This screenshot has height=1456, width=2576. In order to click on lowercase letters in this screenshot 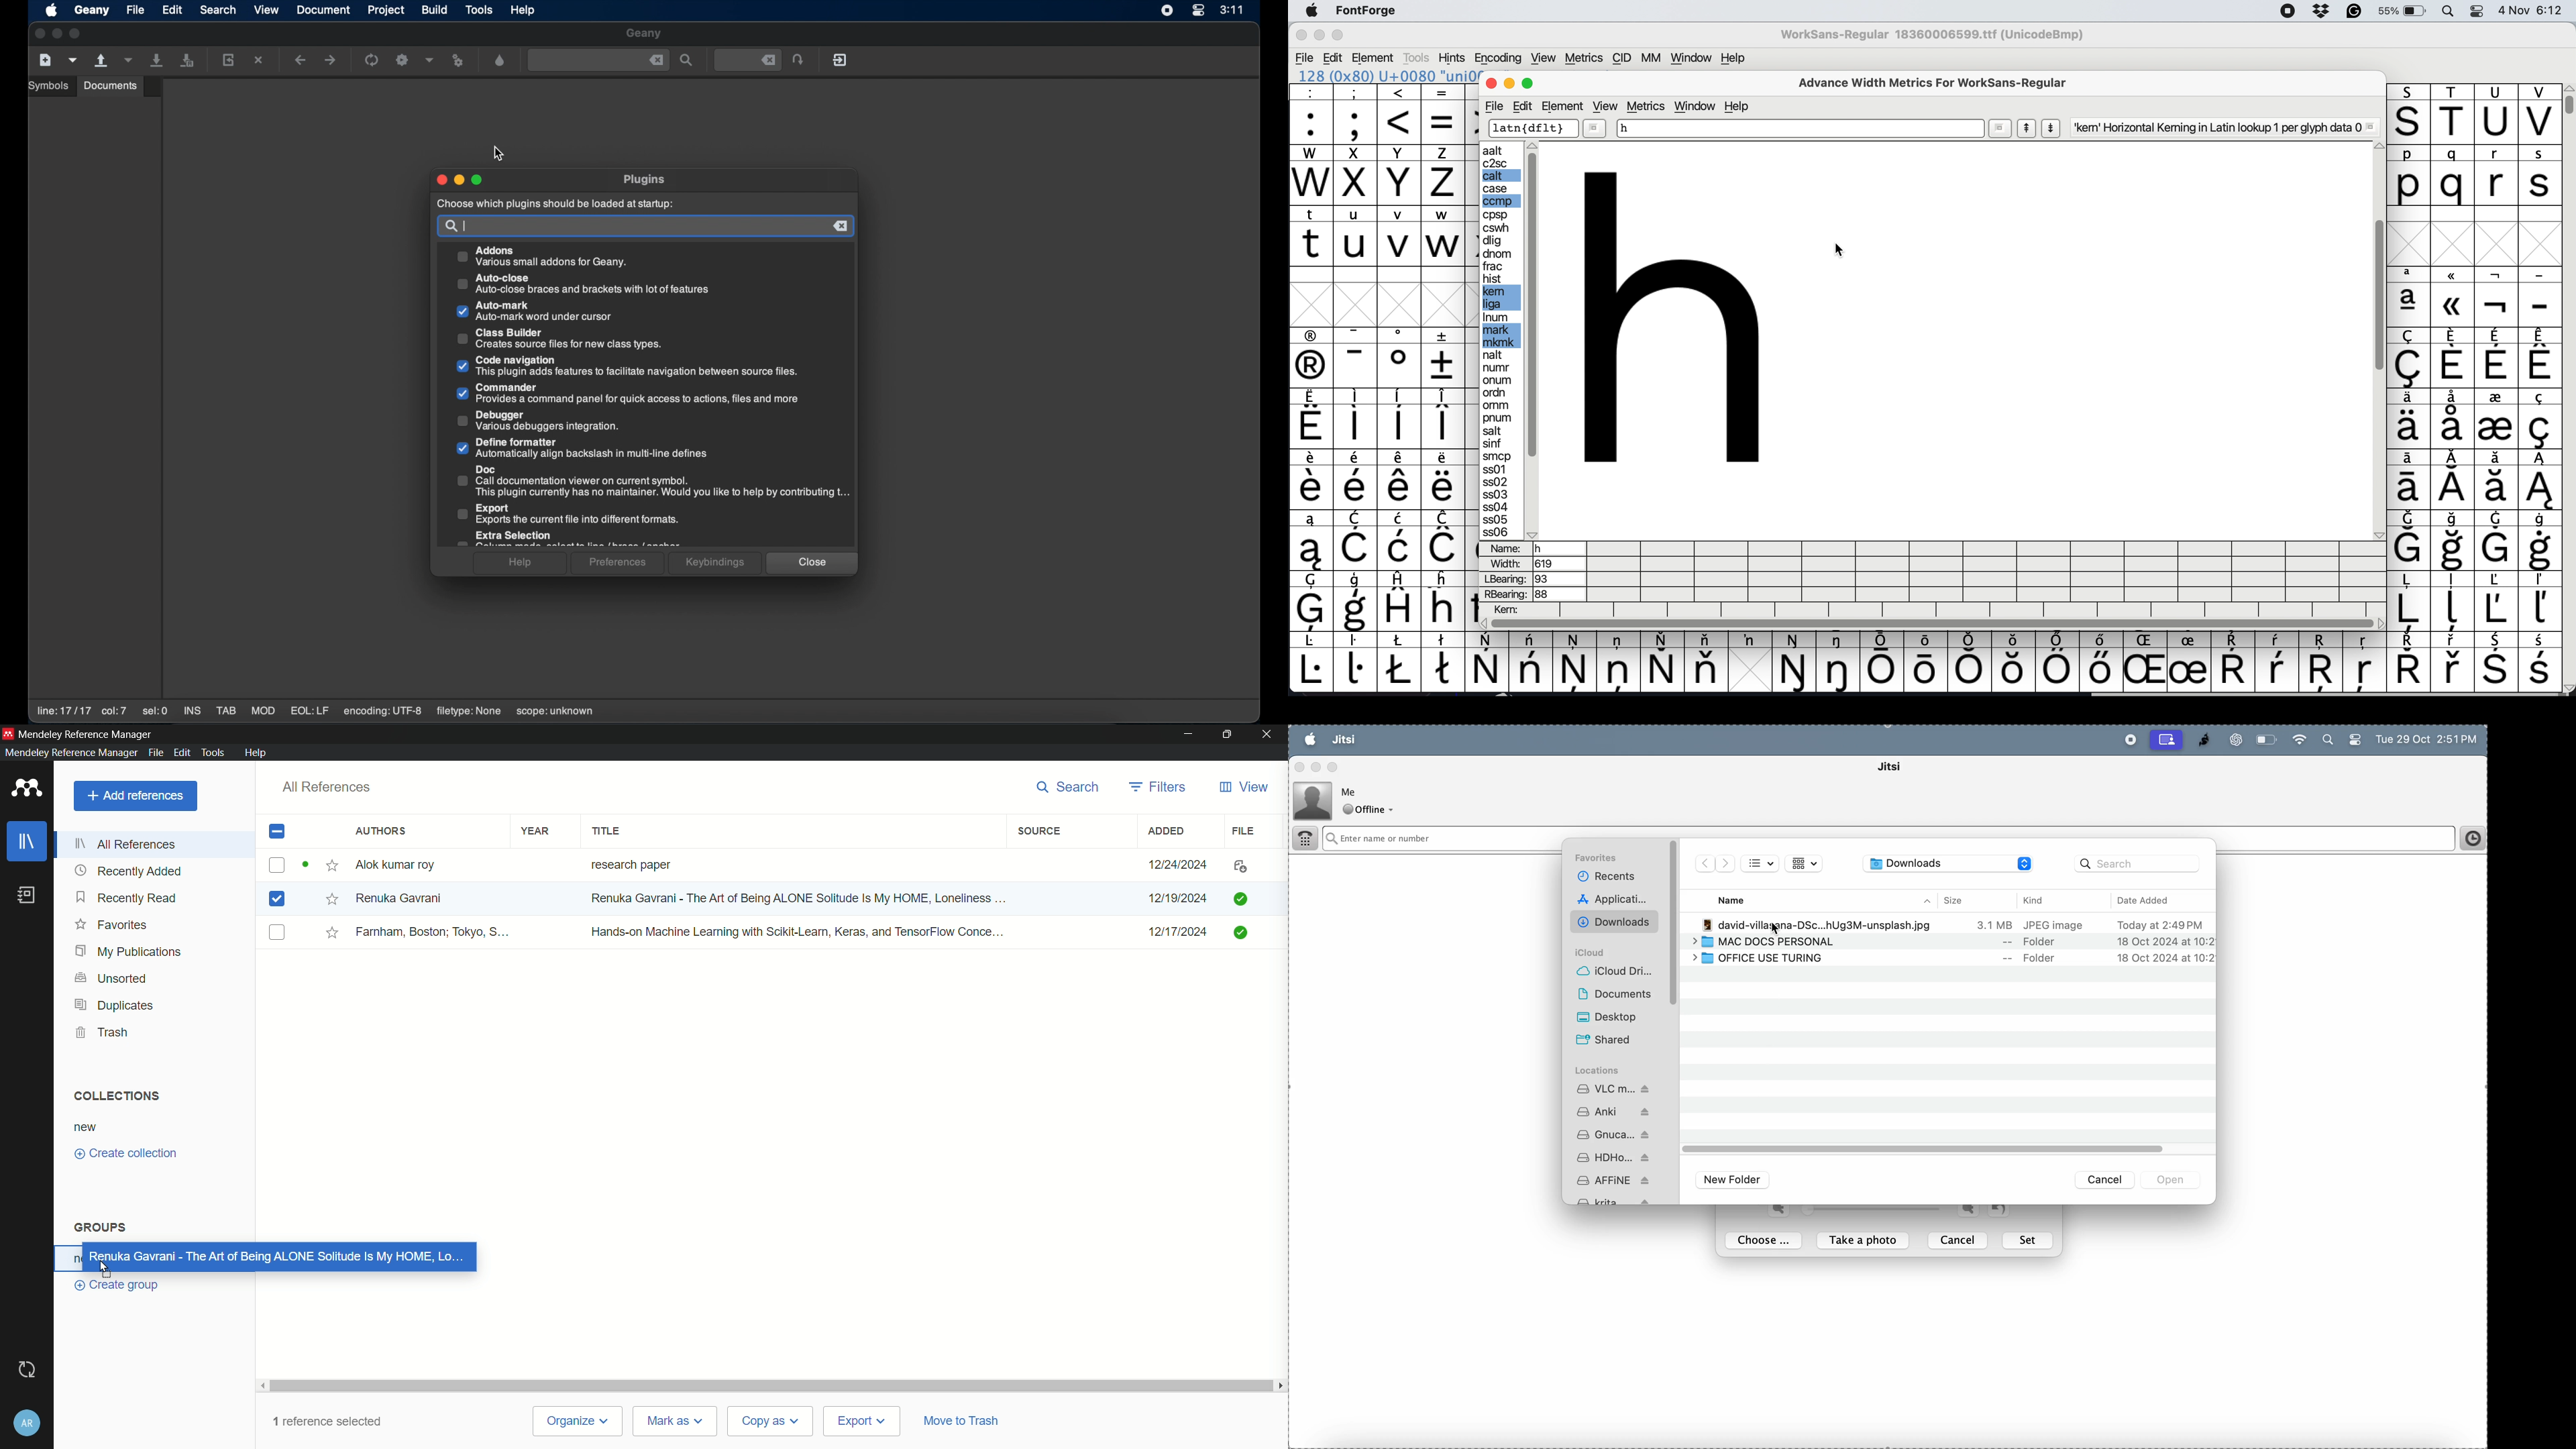, I will do `click(1385, 214)`.